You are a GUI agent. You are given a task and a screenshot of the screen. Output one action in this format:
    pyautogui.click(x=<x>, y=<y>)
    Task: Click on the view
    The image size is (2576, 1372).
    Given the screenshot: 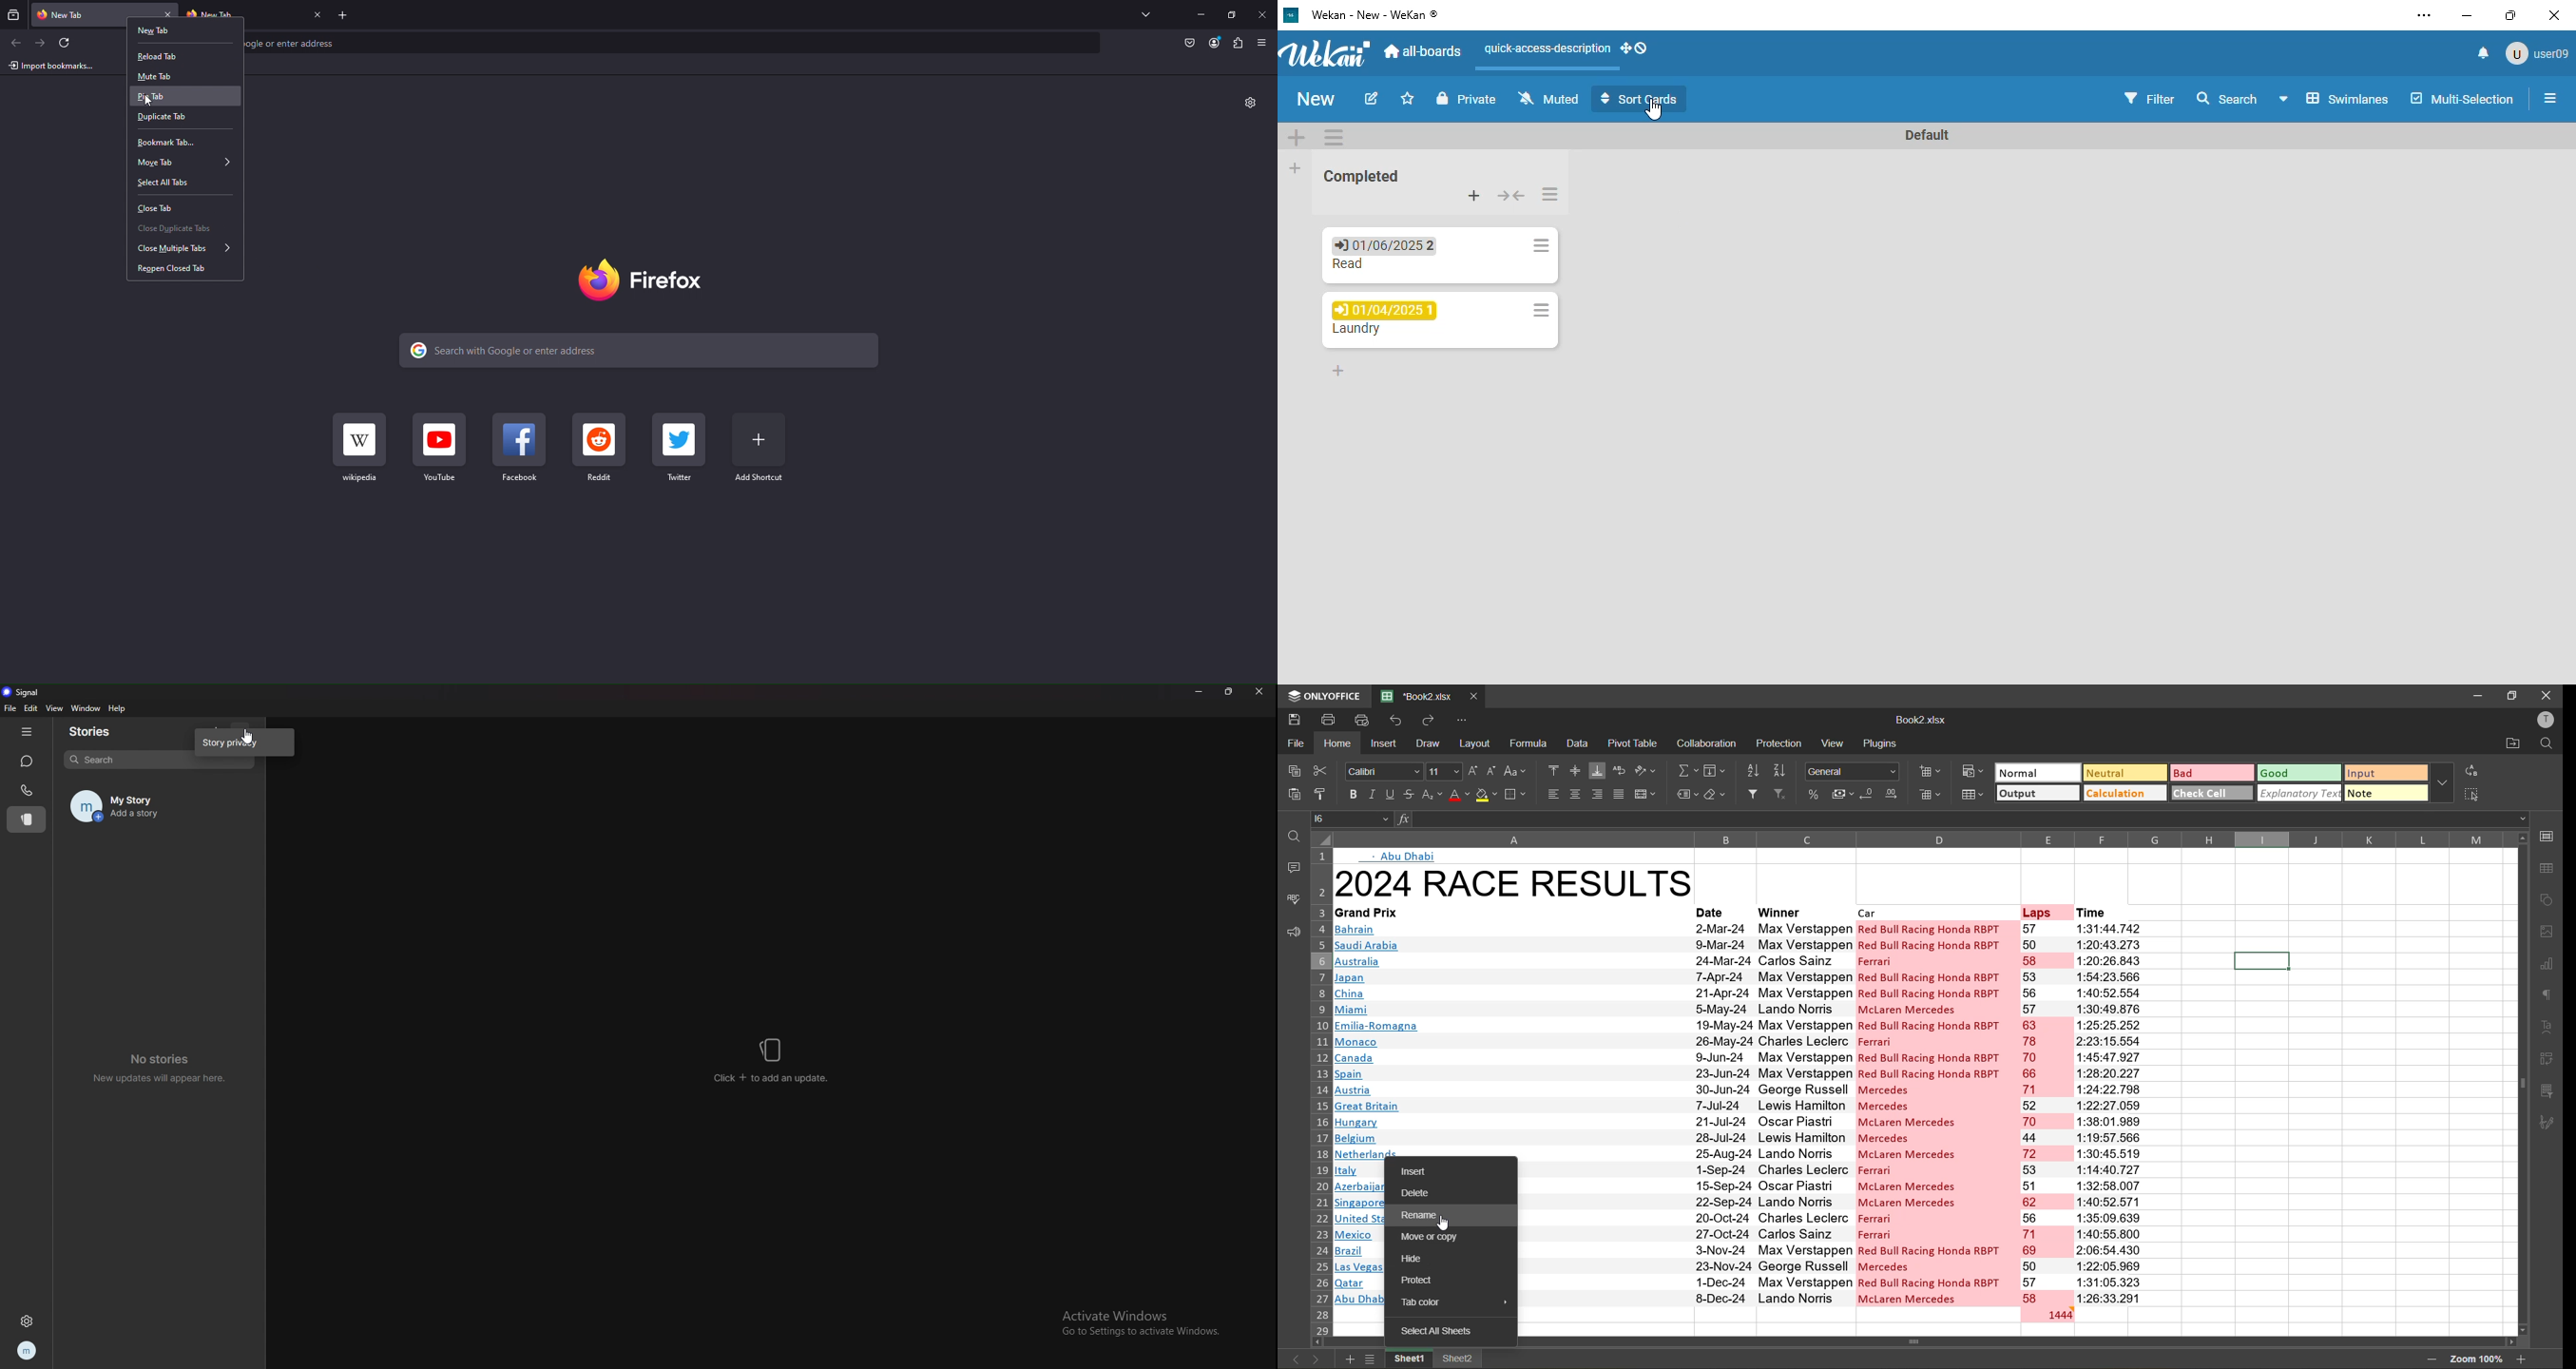 What is the action you would take?
    pyautogui.click(x=1832, y=745)
    